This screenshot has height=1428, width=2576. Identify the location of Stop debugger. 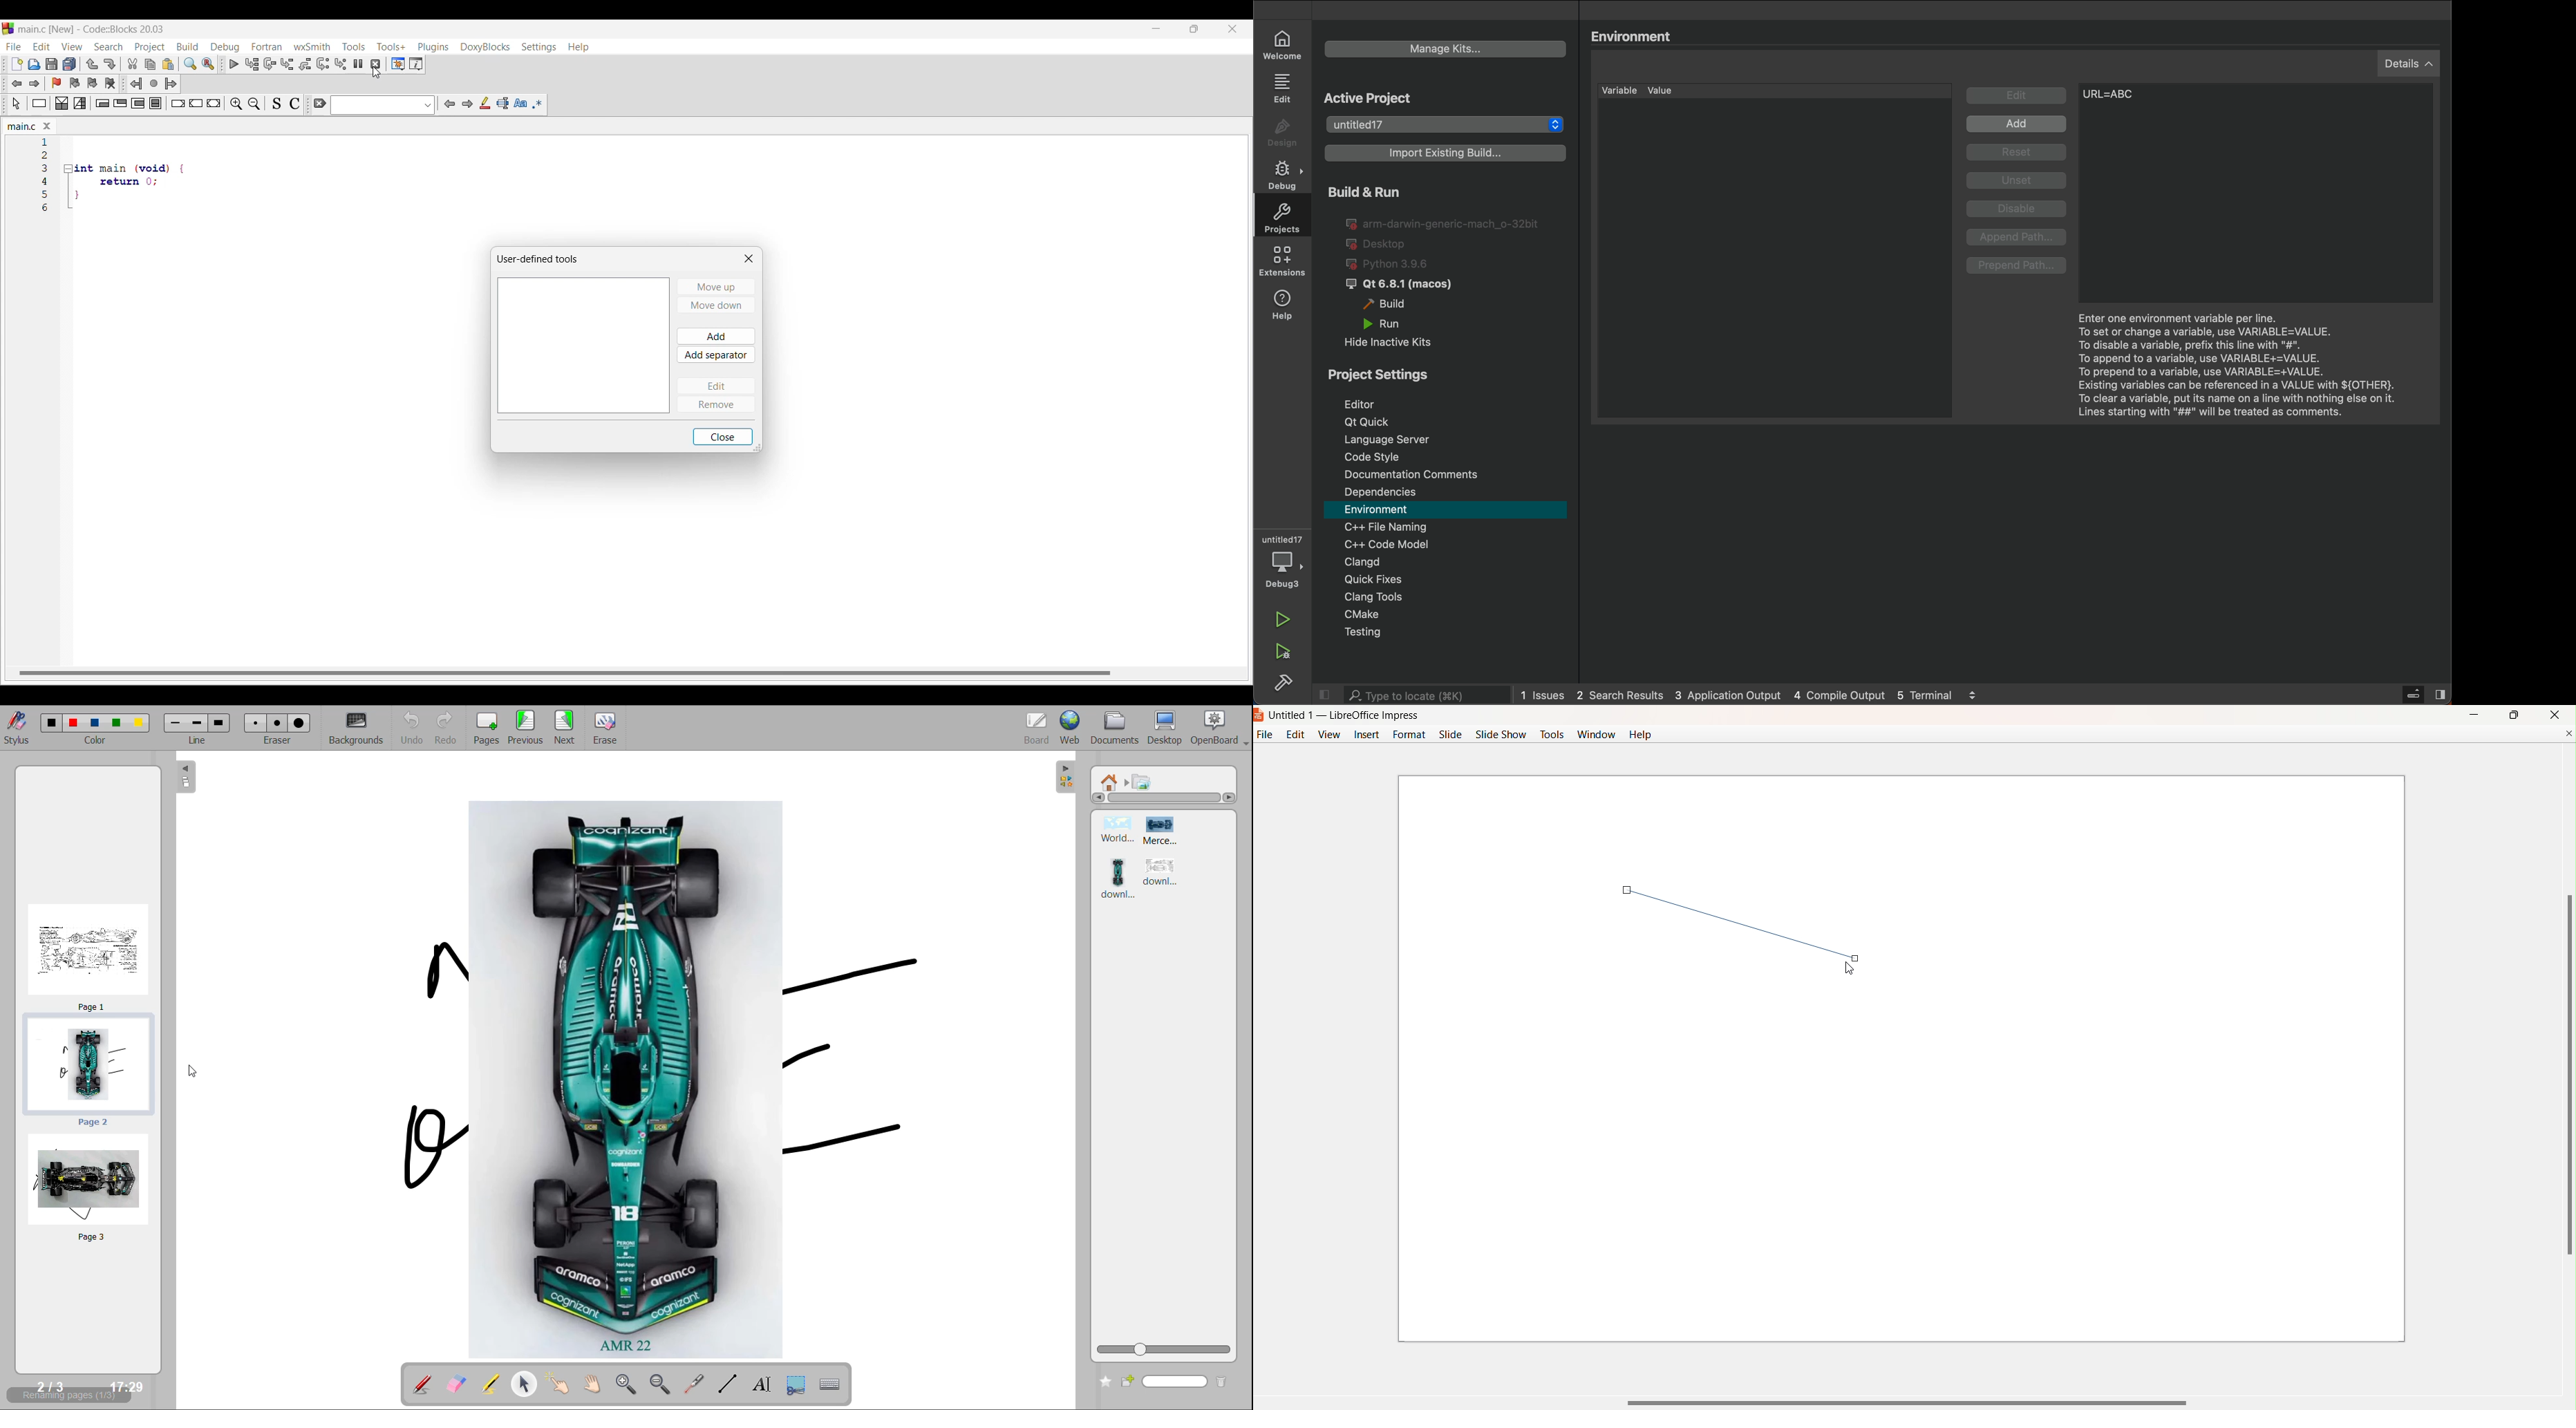
(375, 64).